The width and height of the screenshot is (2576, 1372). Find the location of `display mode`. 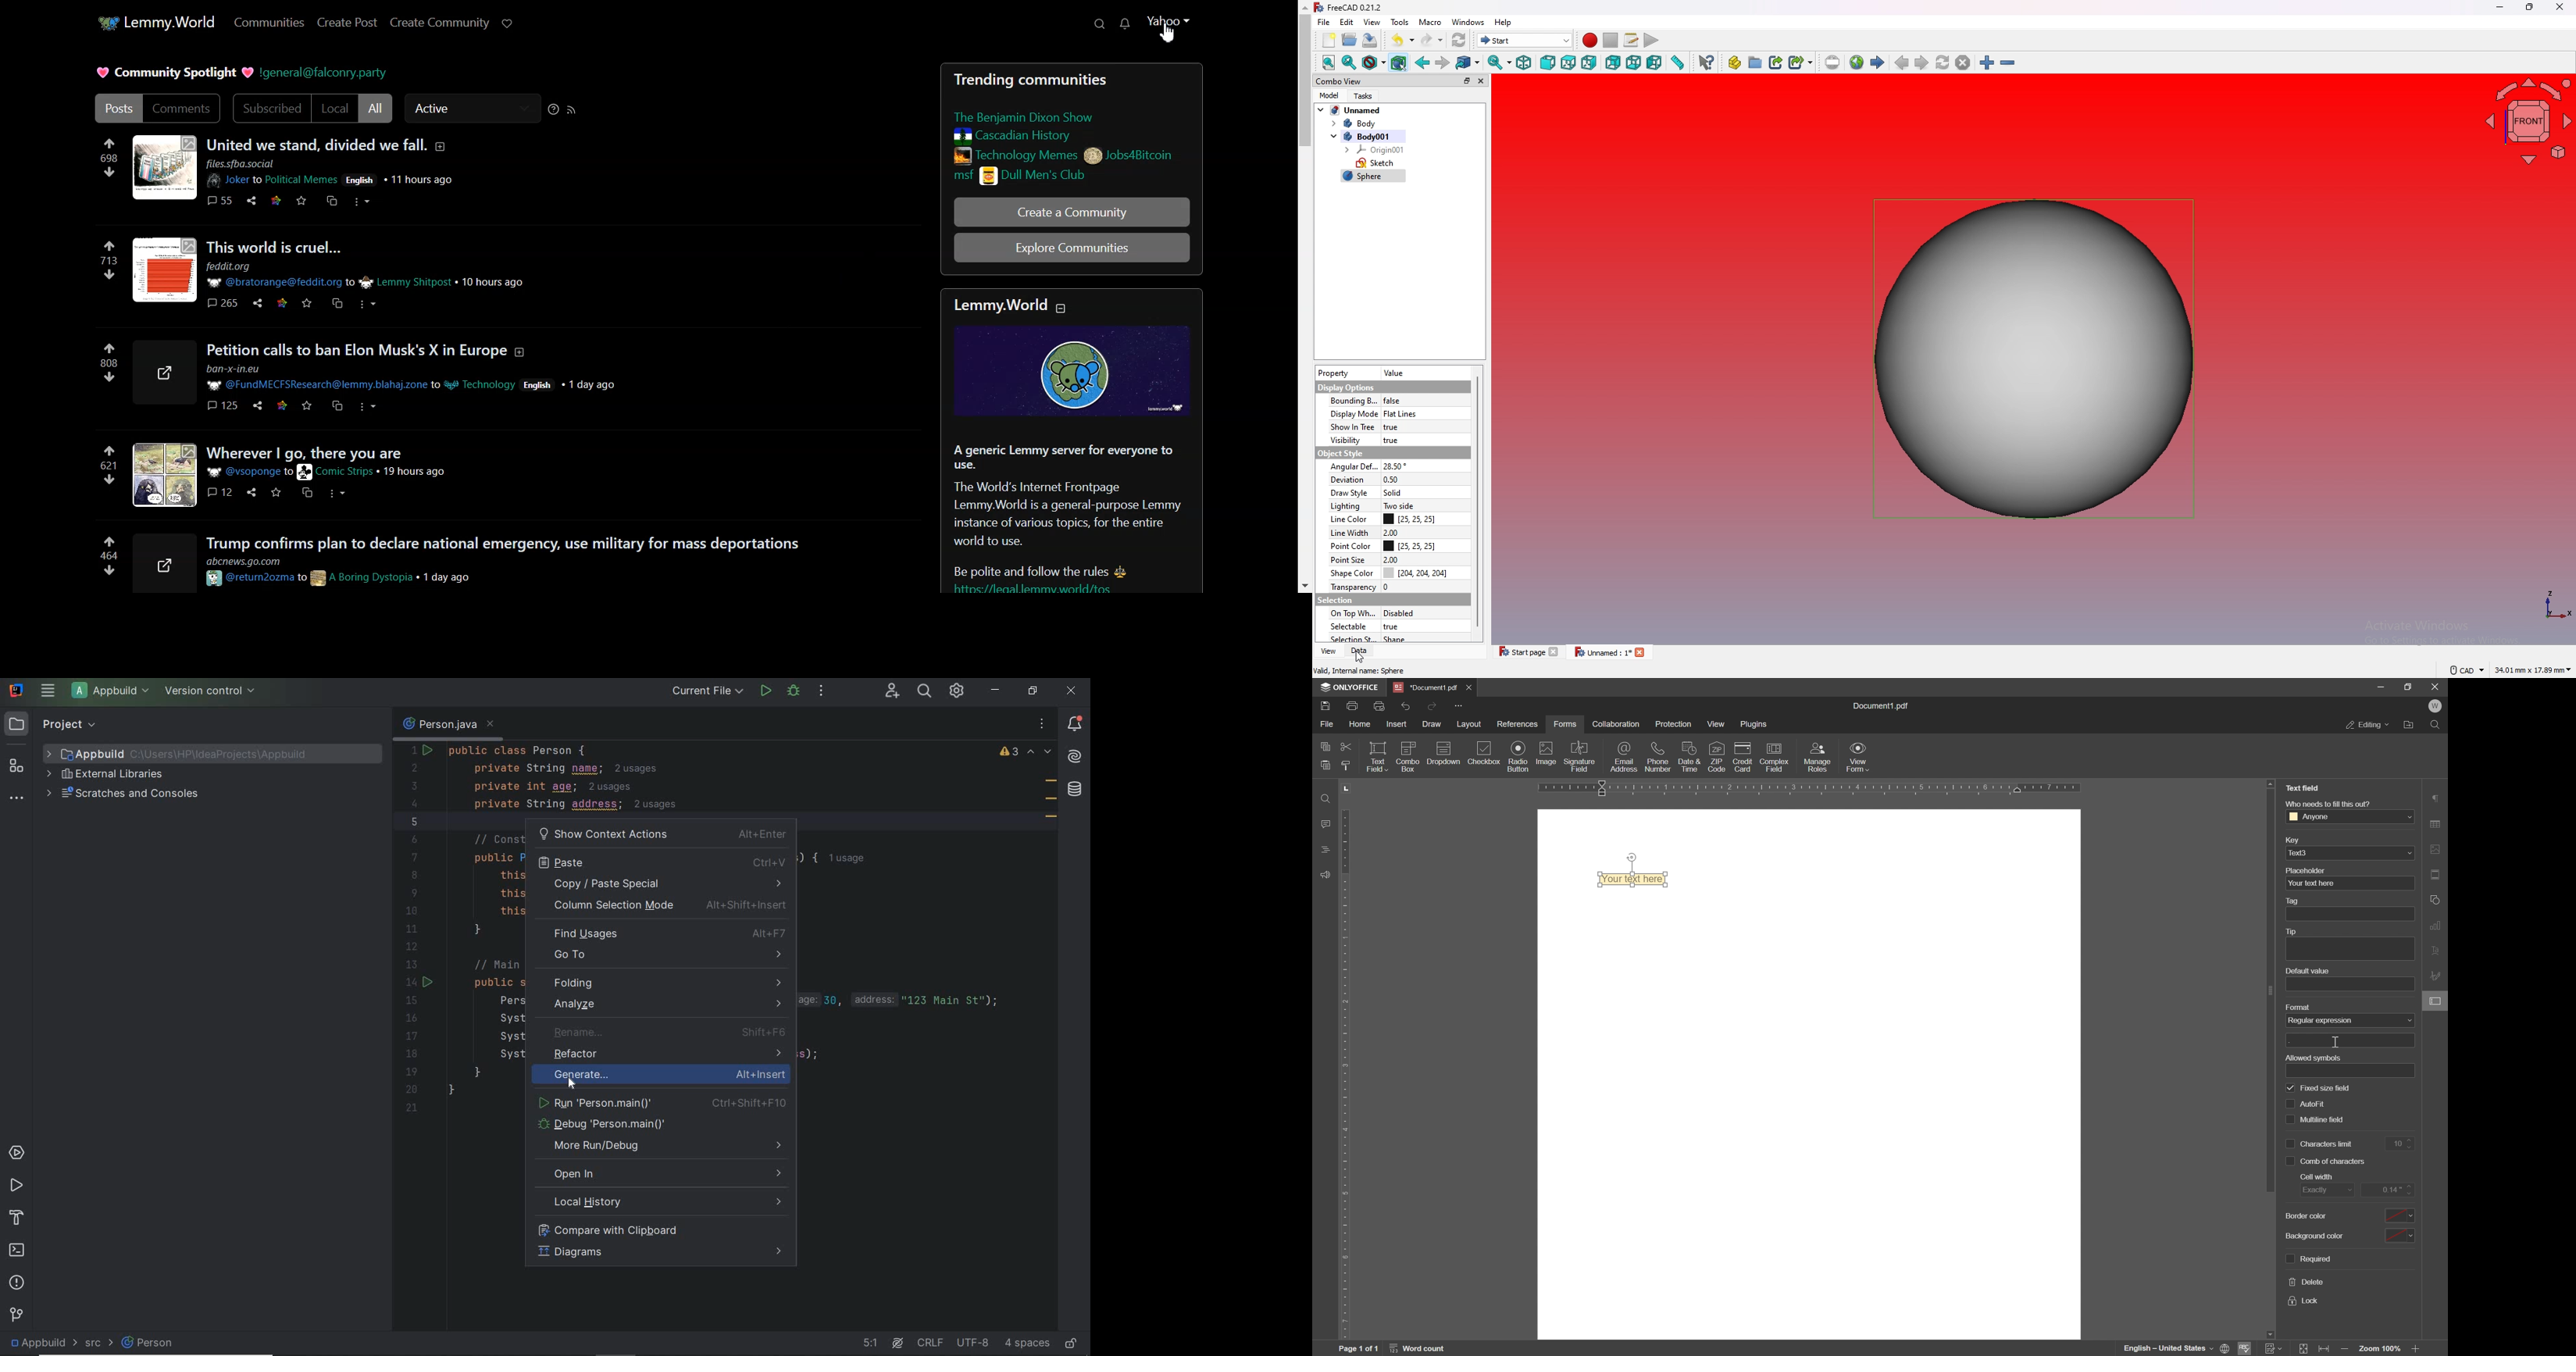

display mode is located at coordinates (1391, 413).